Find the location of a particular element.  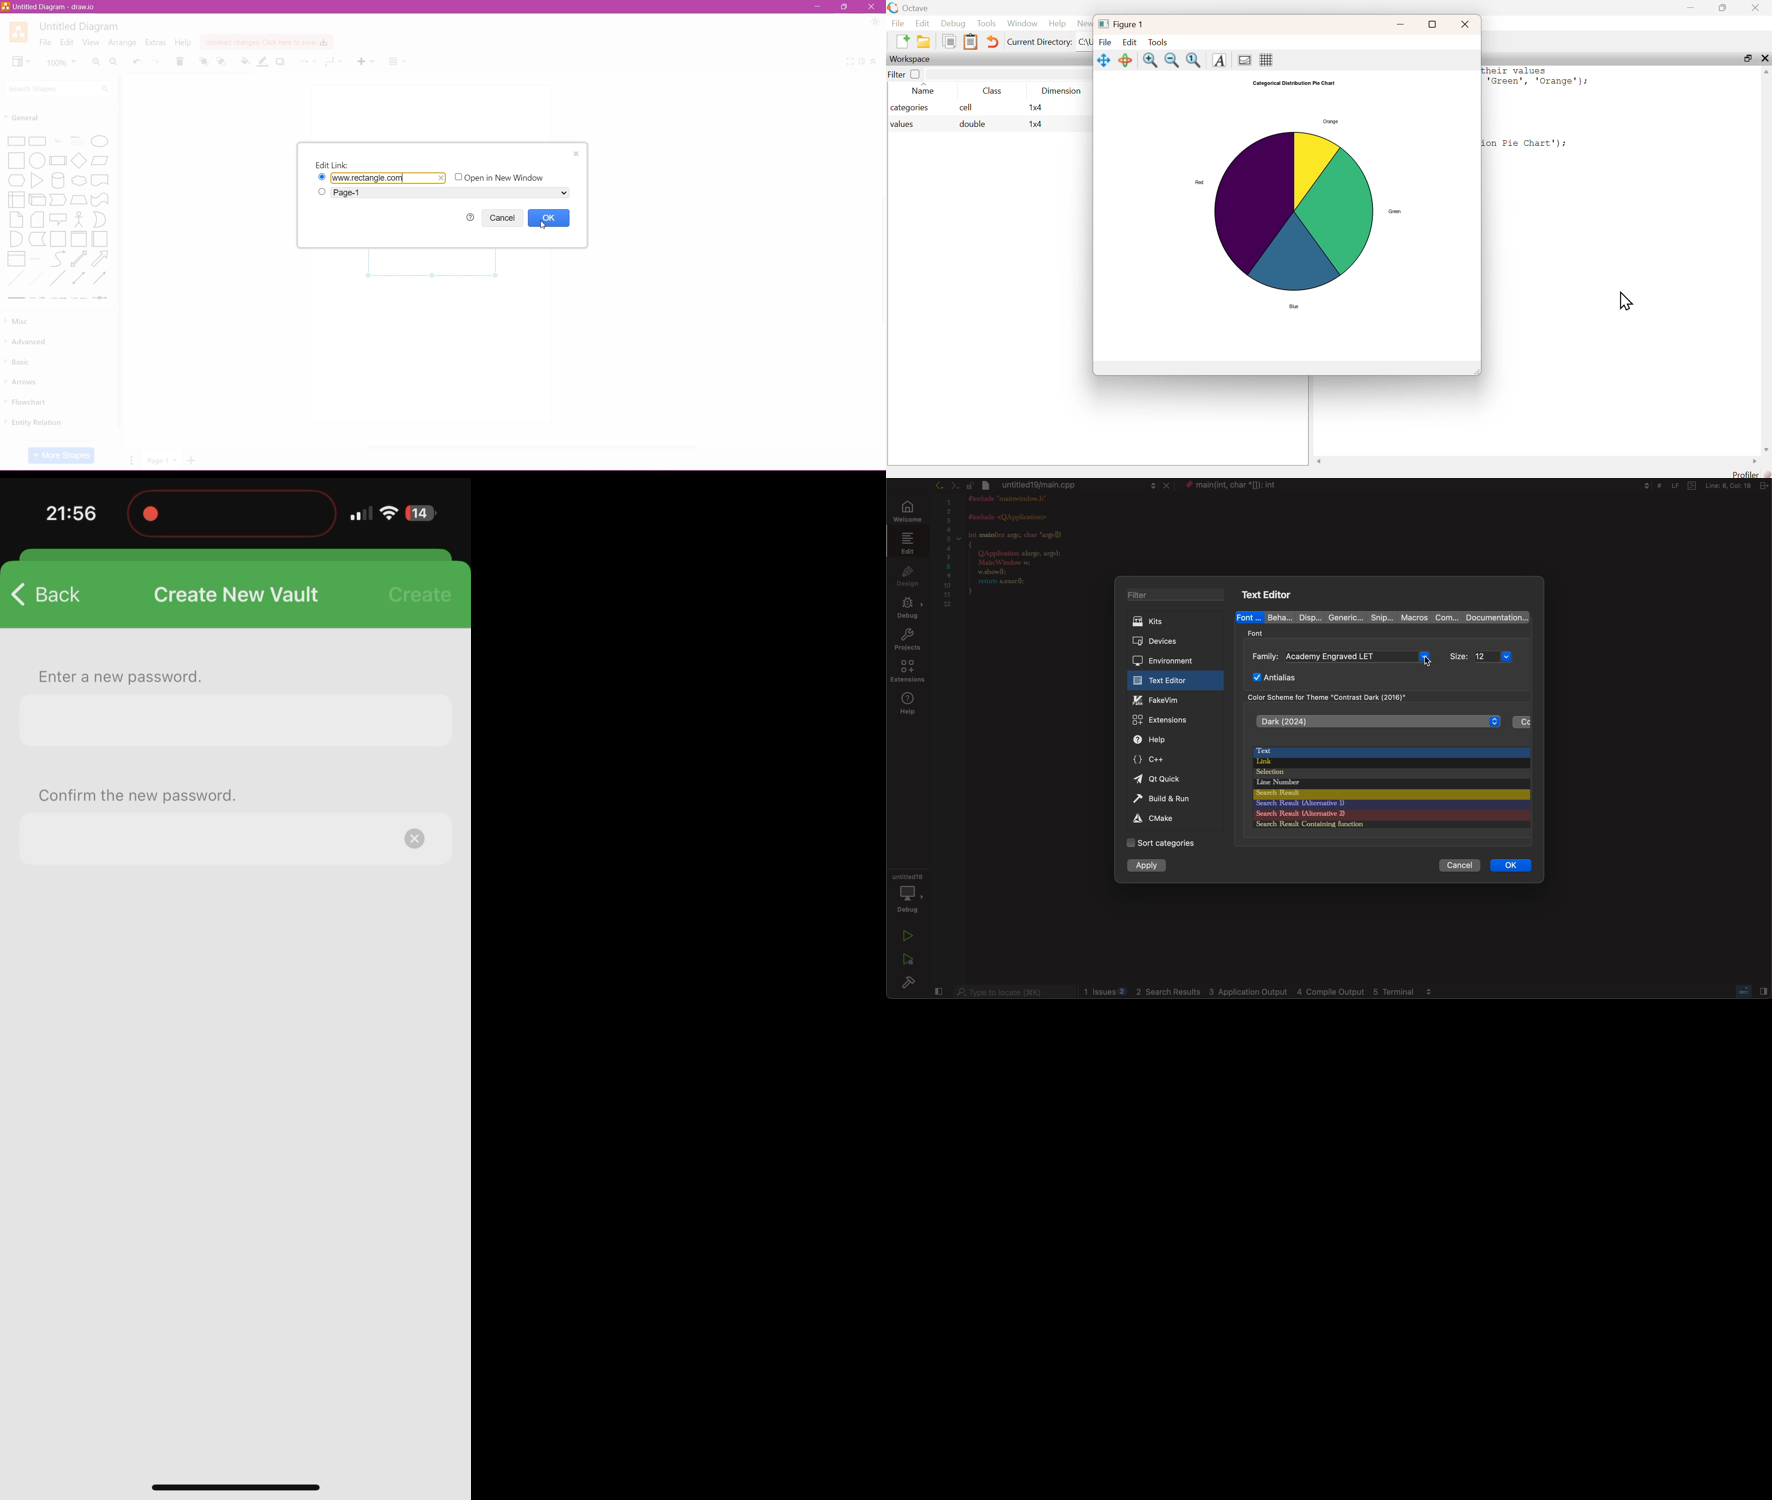

Name is located at coordinates (922, 89).